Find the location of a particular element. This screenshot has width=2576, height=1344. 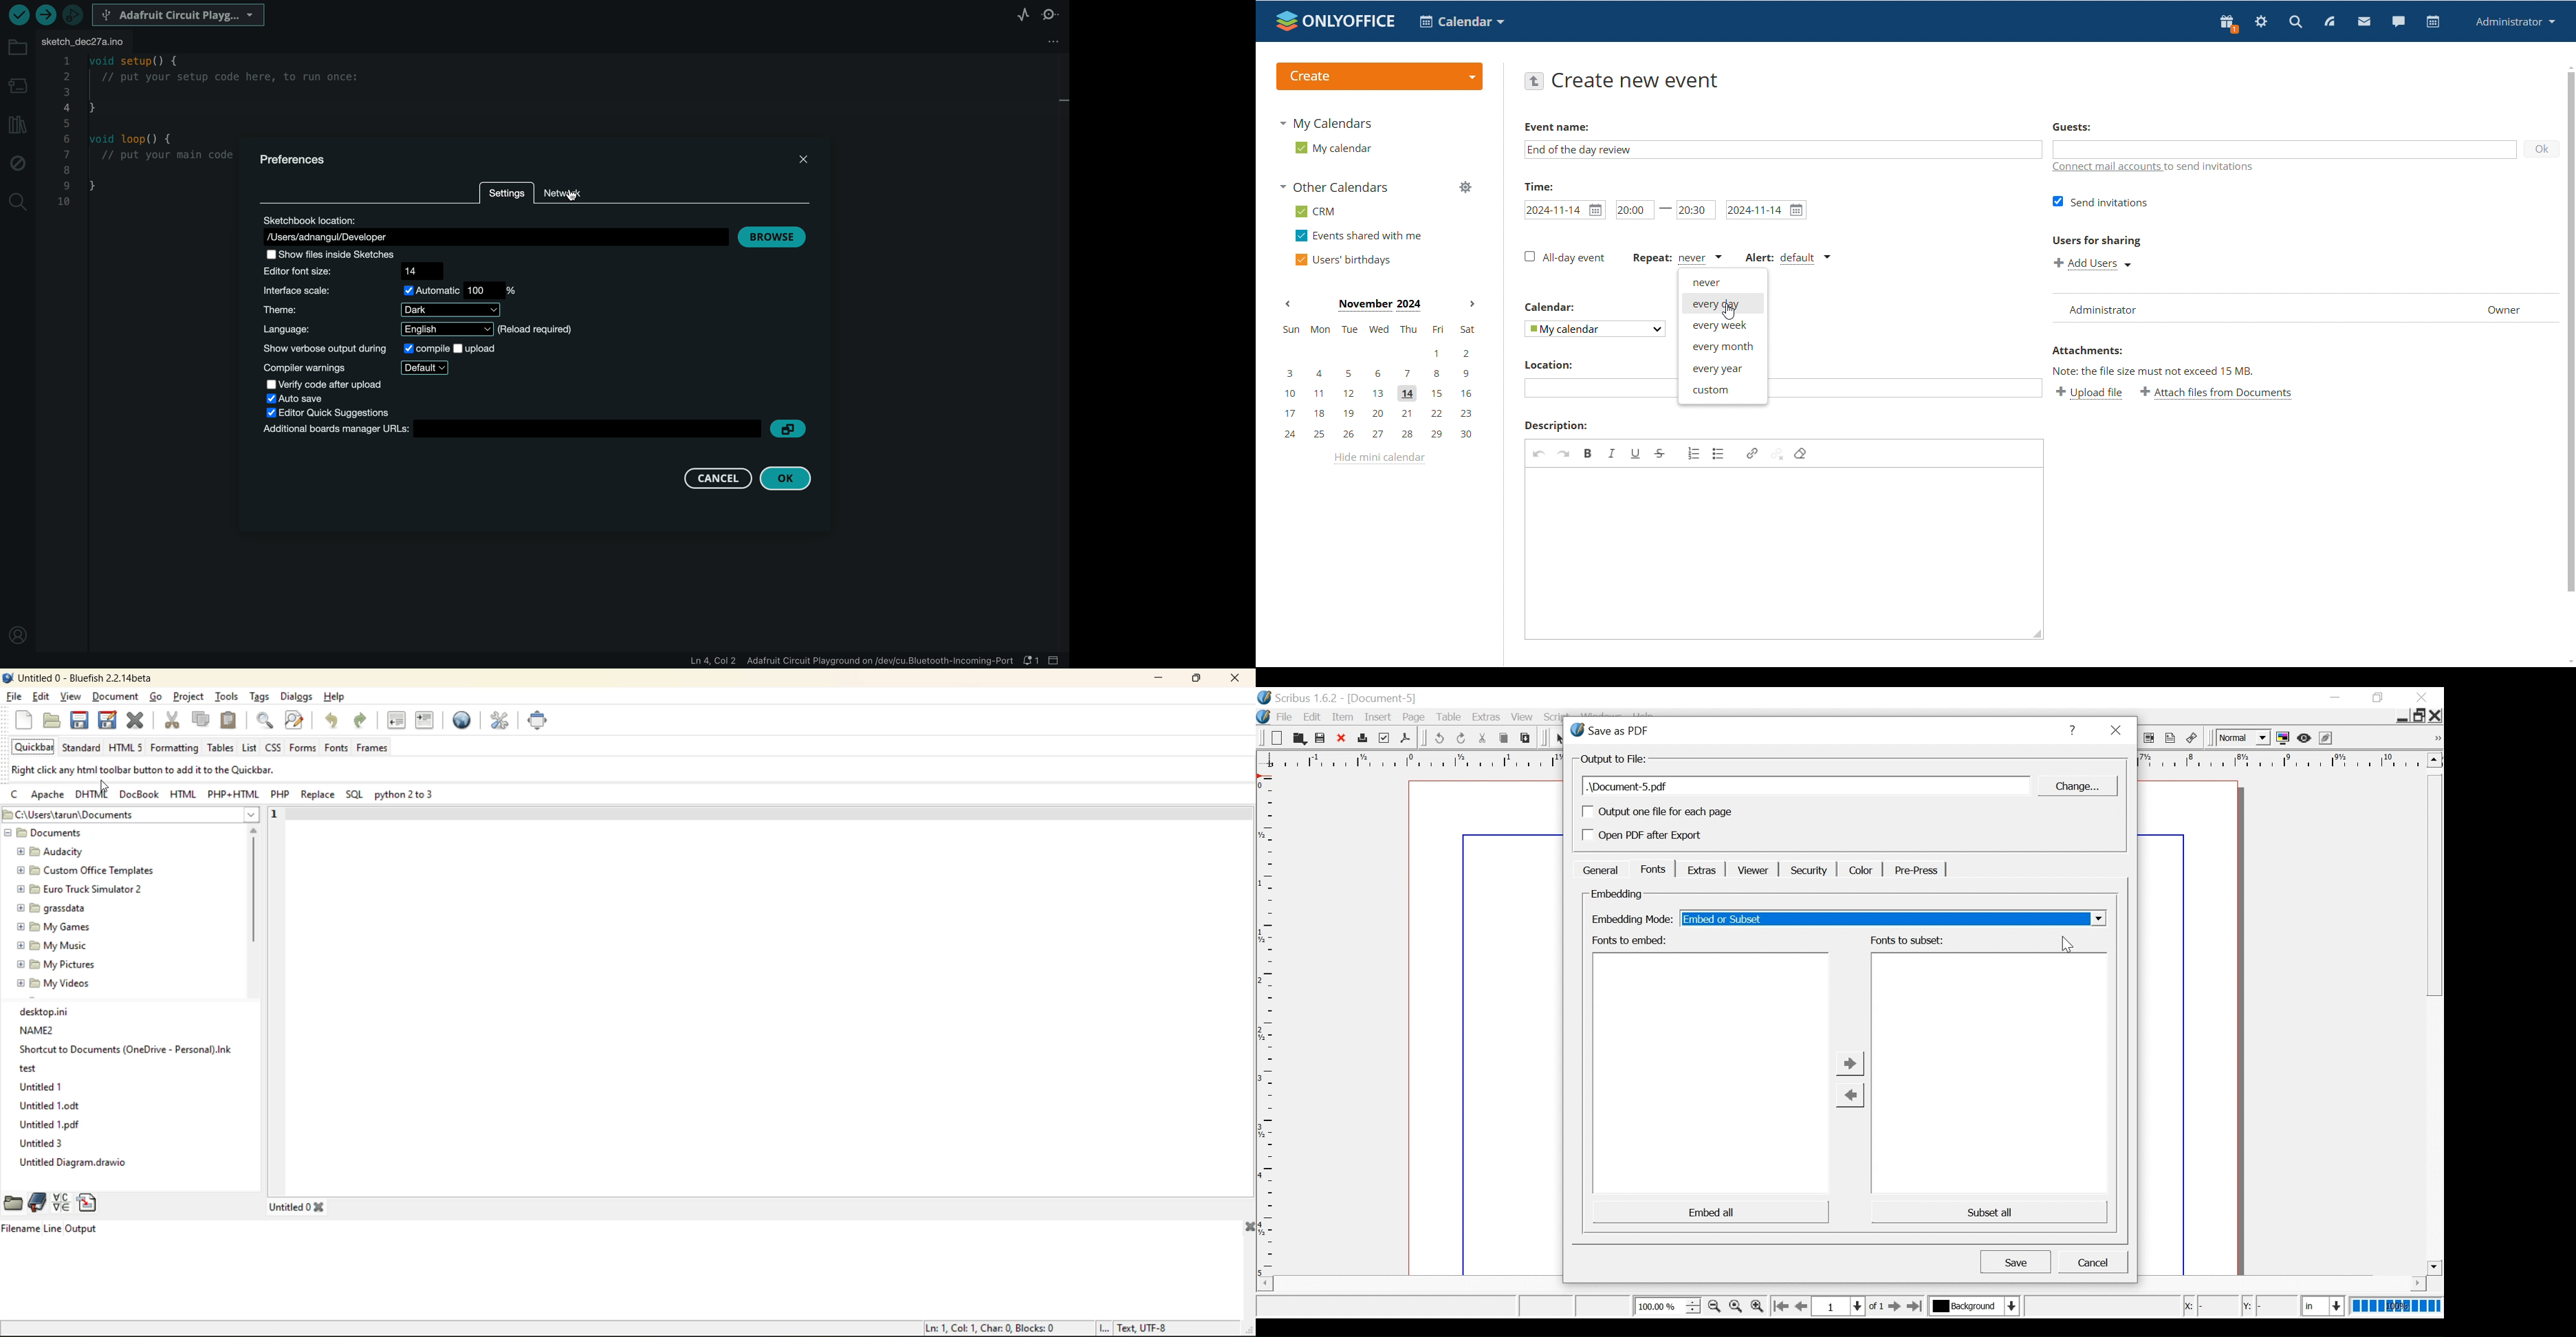

minimize is located at coordinates (2334, 698).